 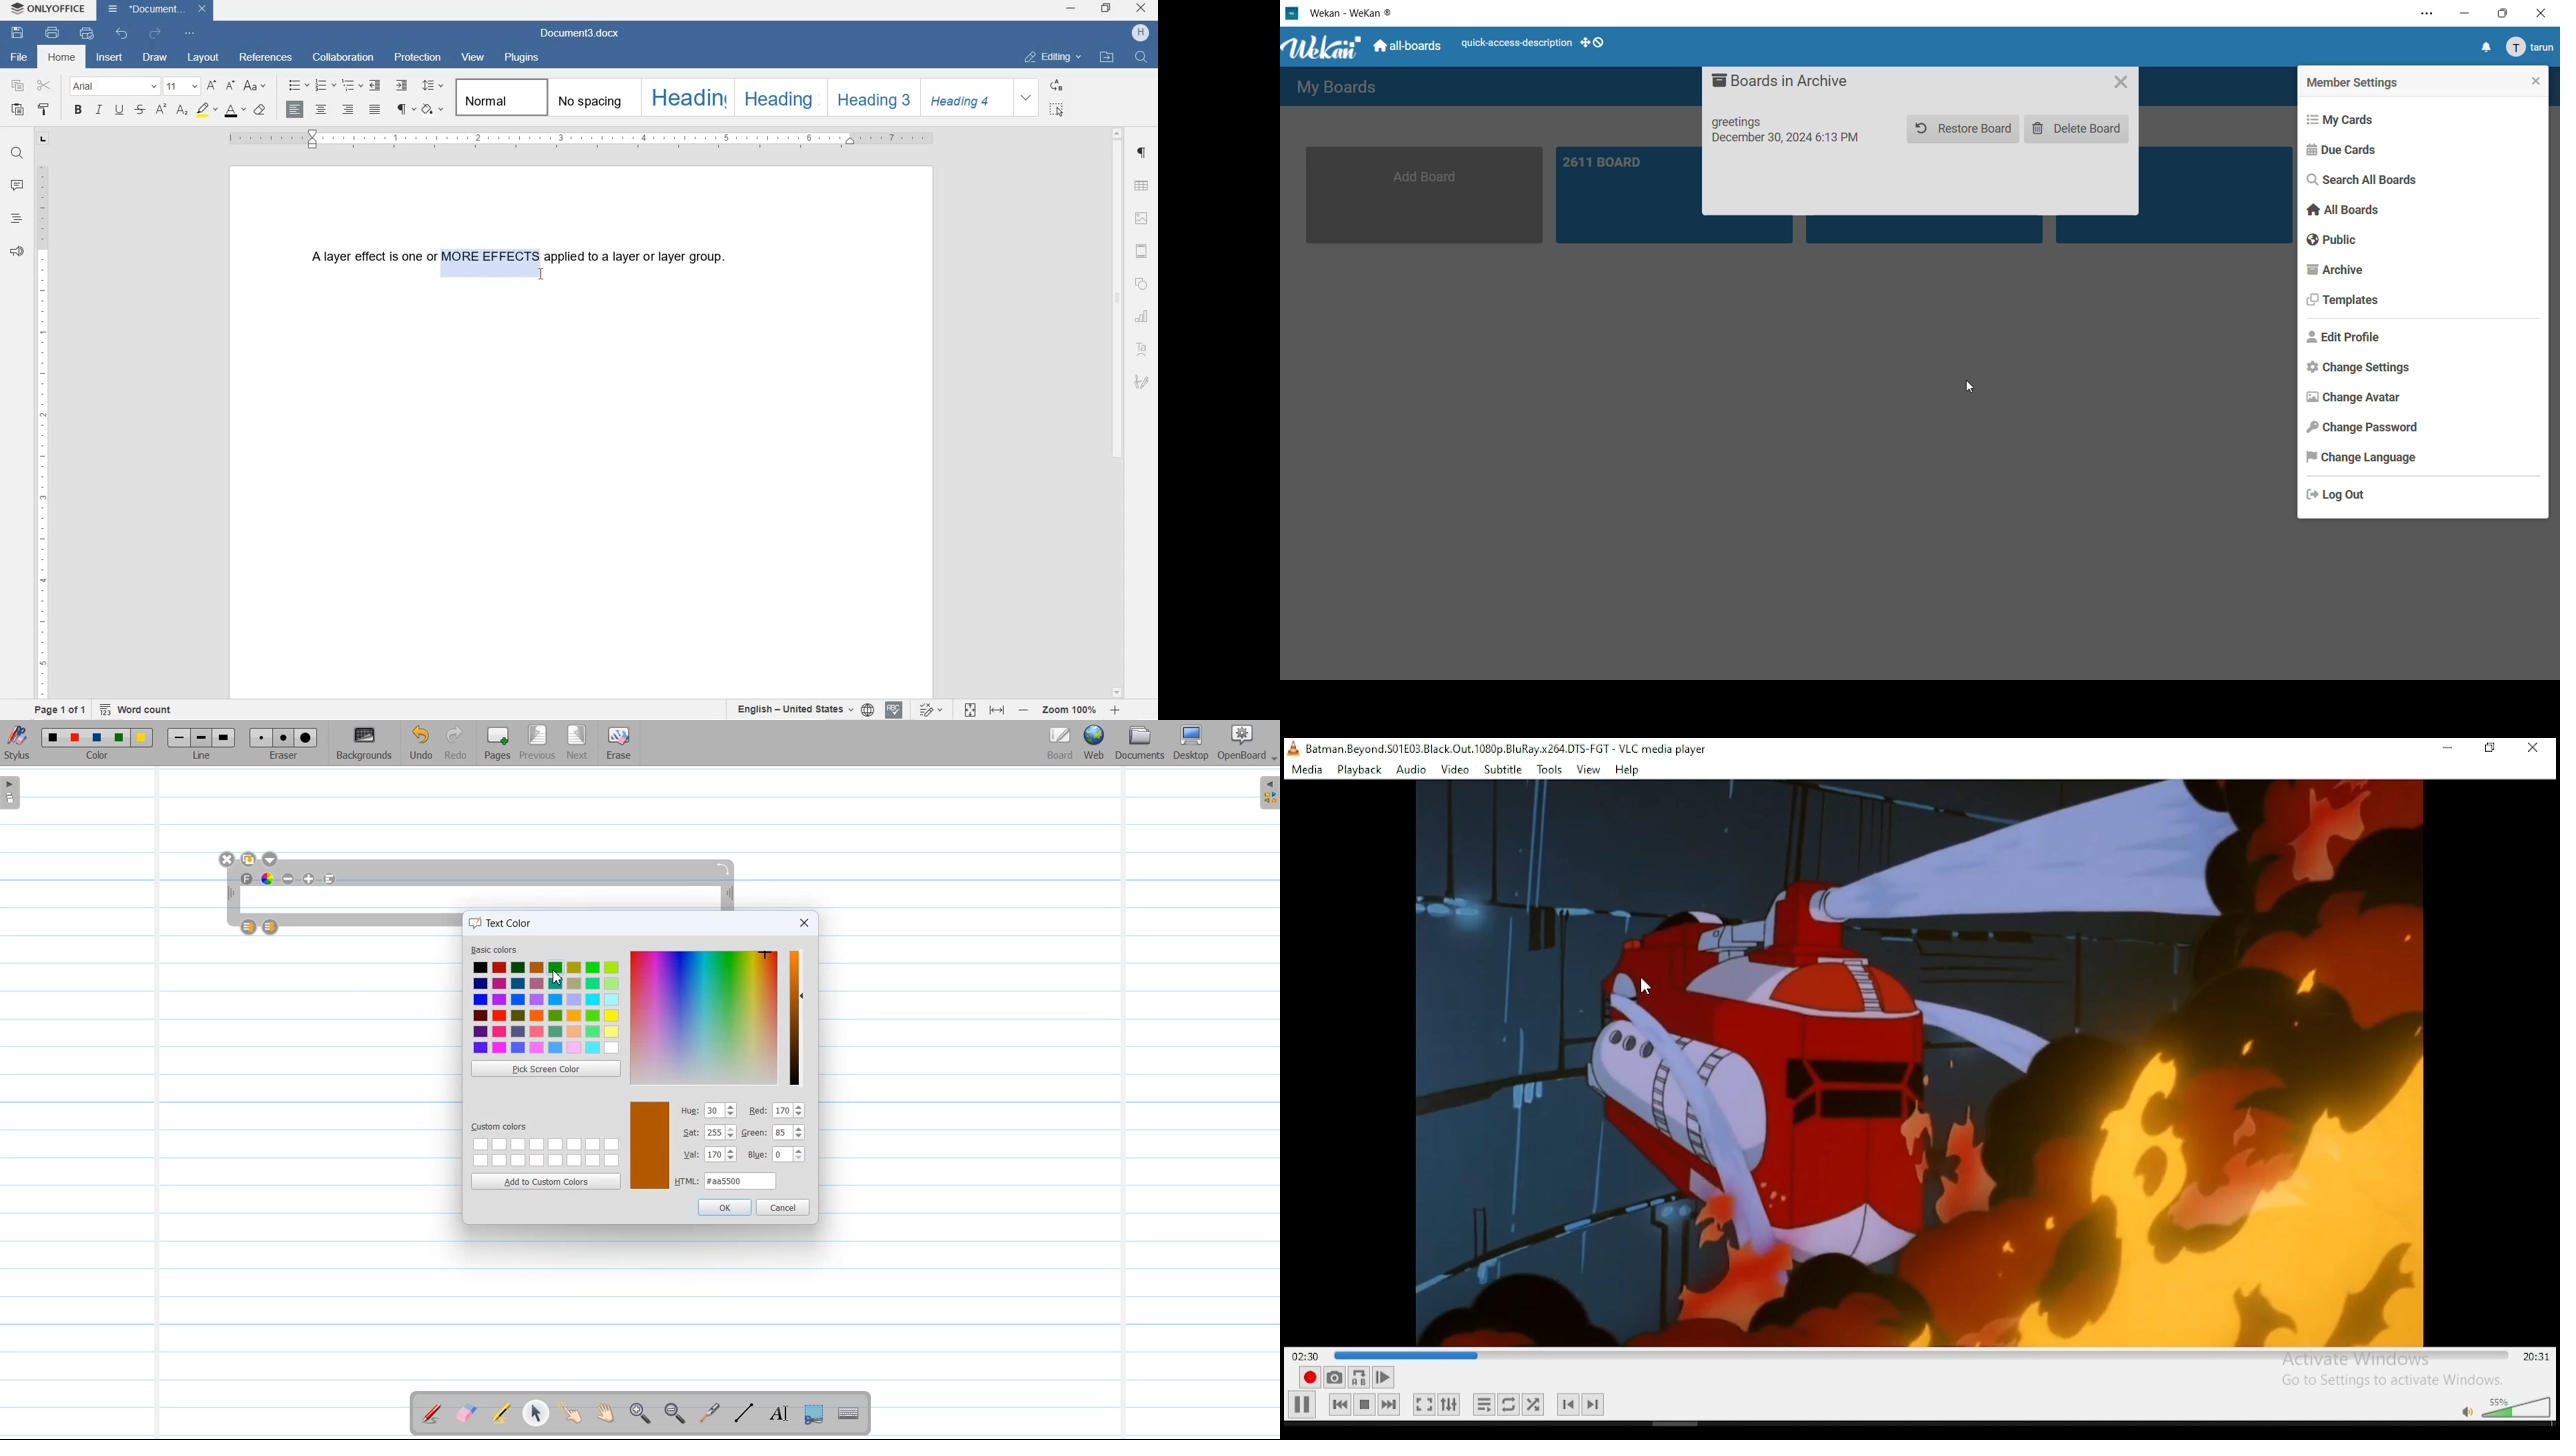 I want to click on Color shades, so click(x=705, y=1017).